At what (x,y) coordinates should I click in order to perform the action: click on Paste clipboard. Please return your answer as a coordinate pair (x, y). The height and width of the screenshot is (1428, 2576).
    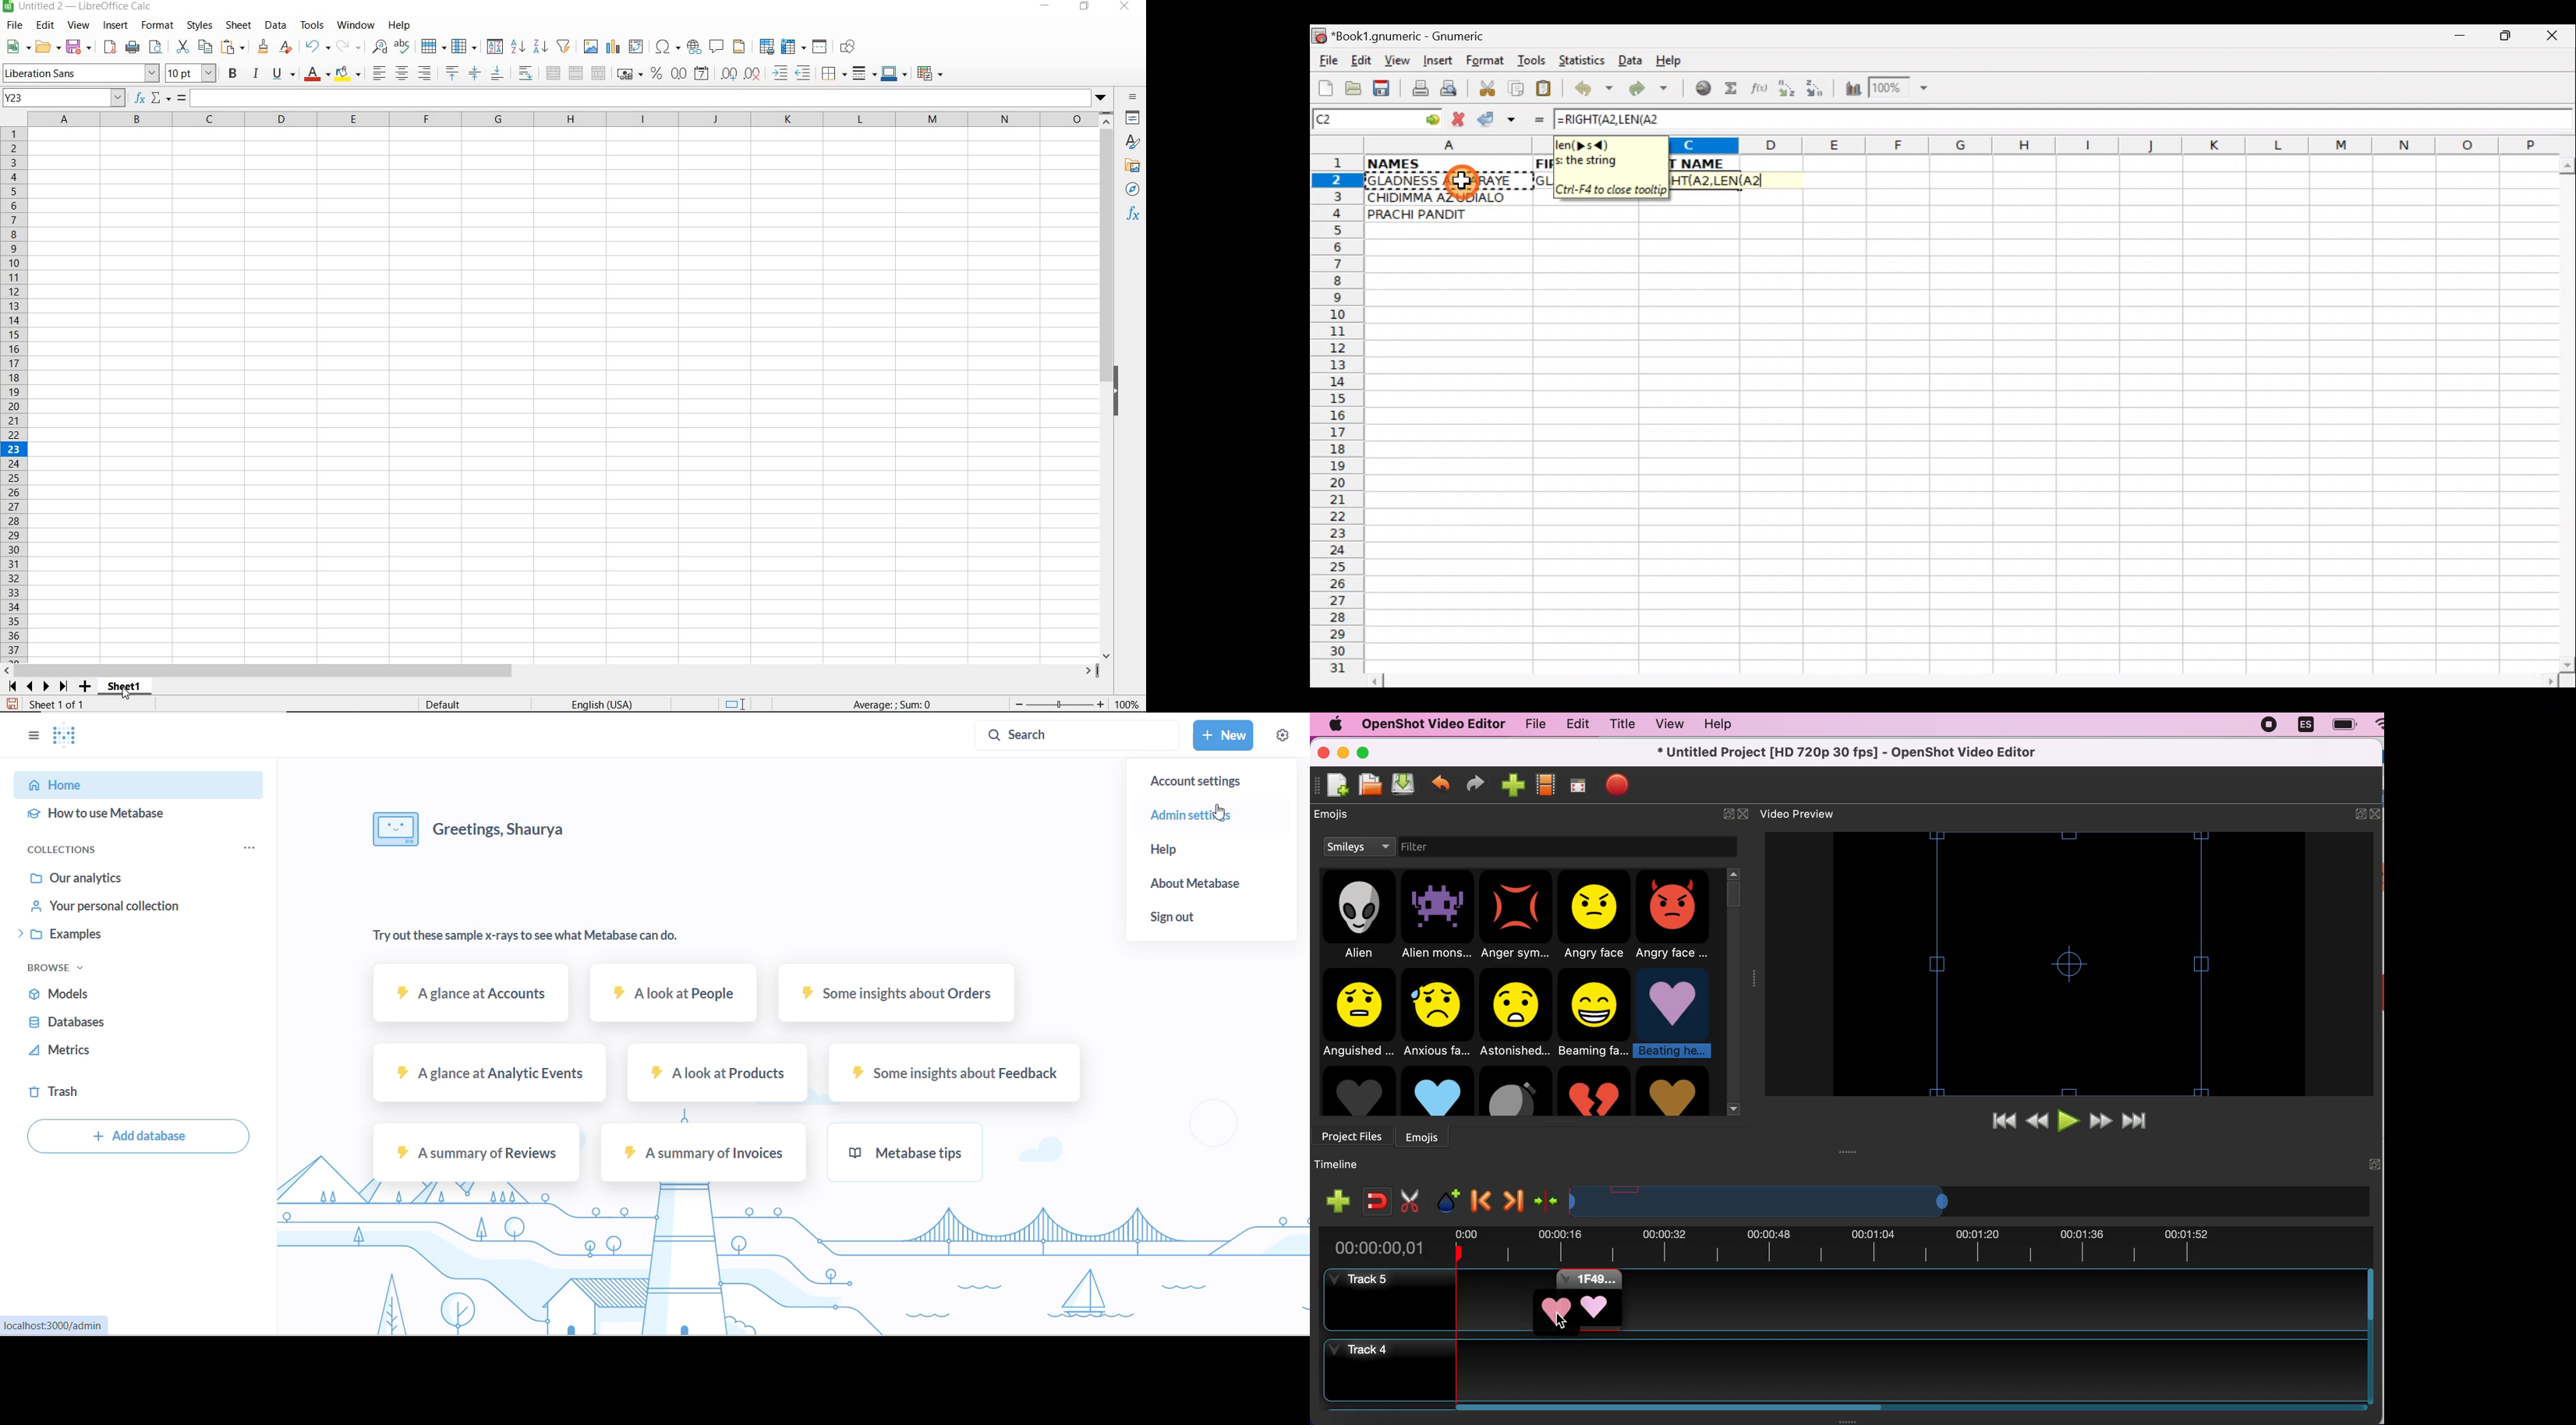
    Looking at the image, I should click on (1548, 90).